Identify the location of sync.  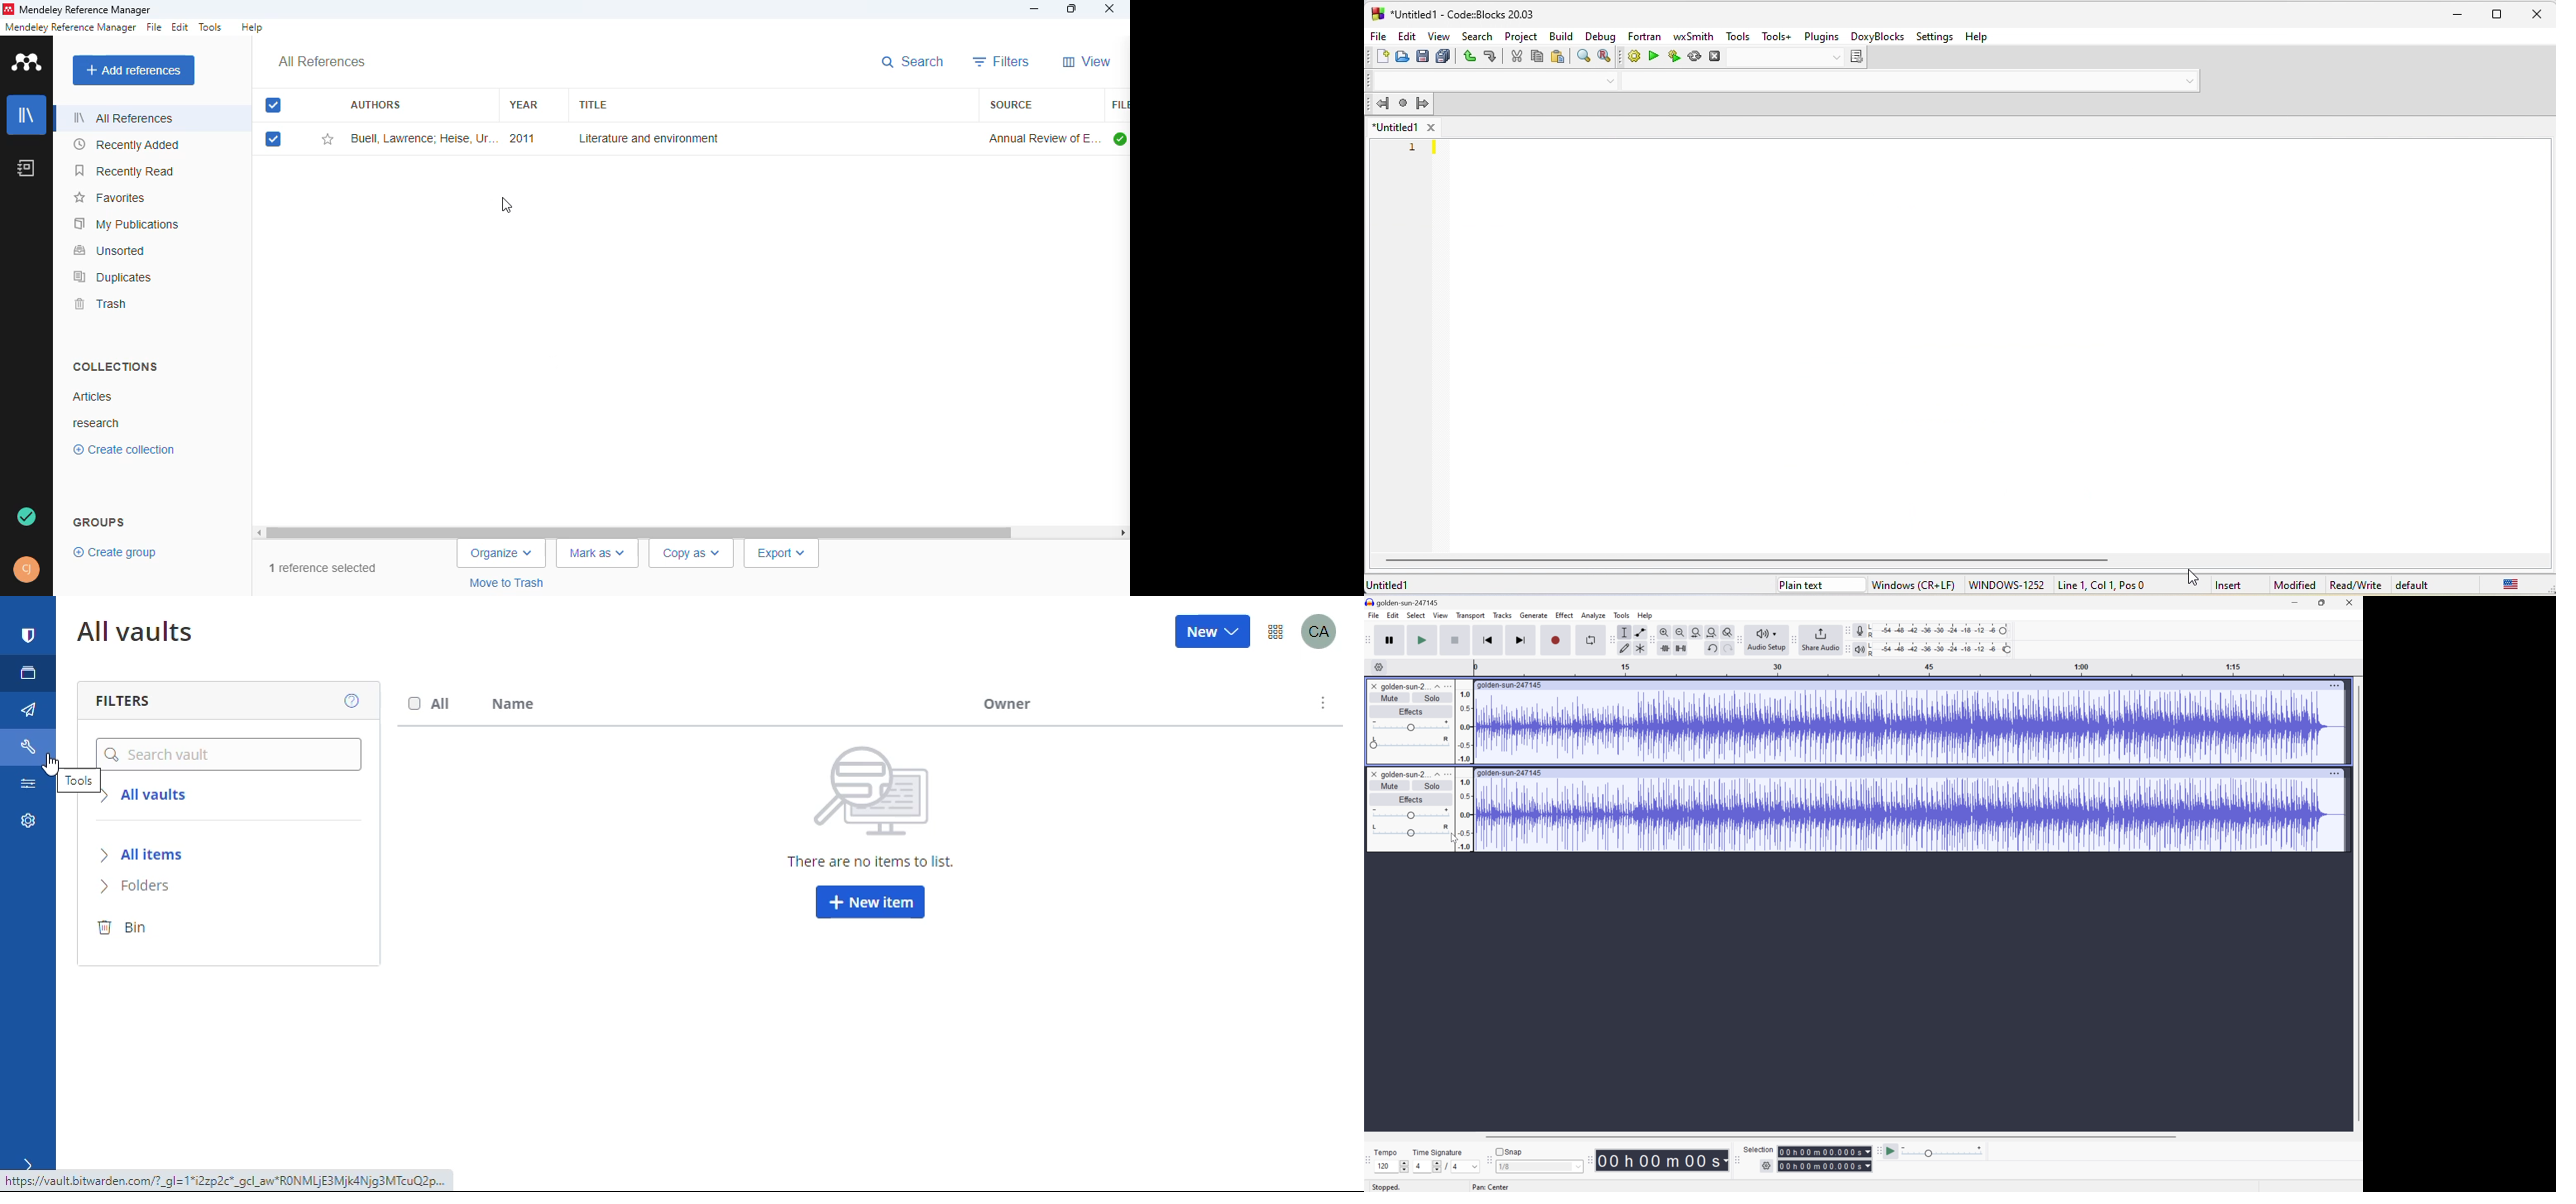
(26, 517).